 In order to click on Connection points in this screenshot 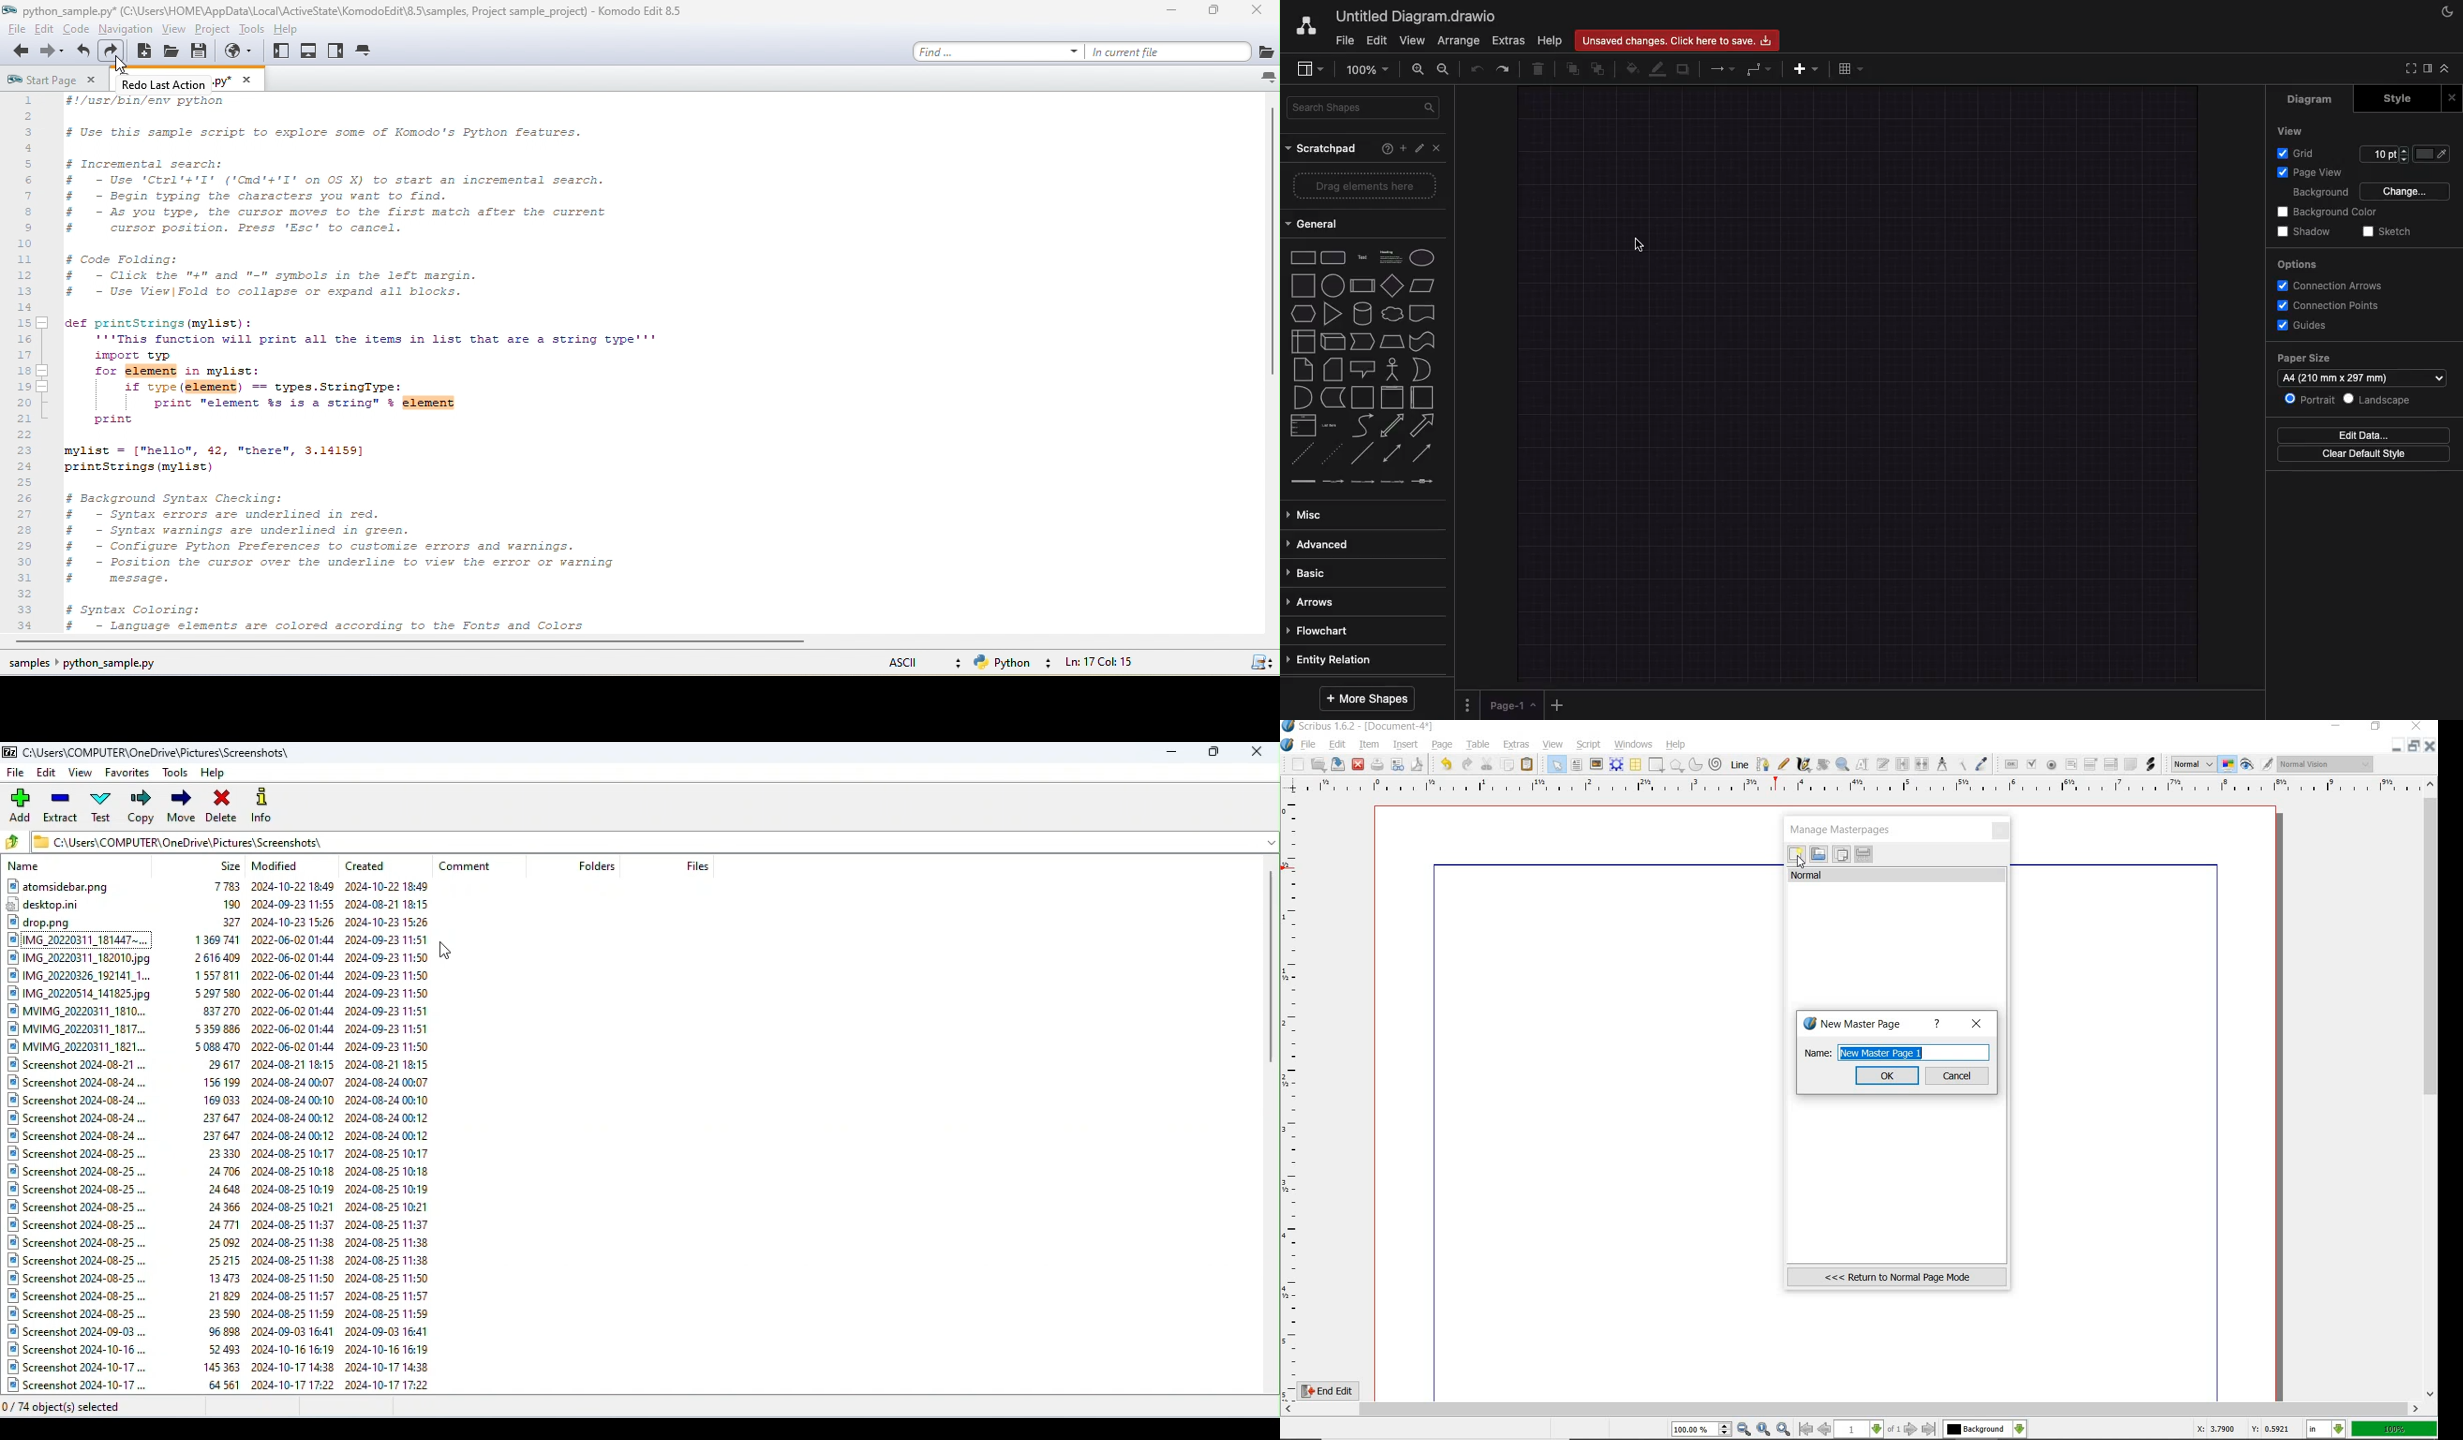, I will do `click(2325, 305)`.